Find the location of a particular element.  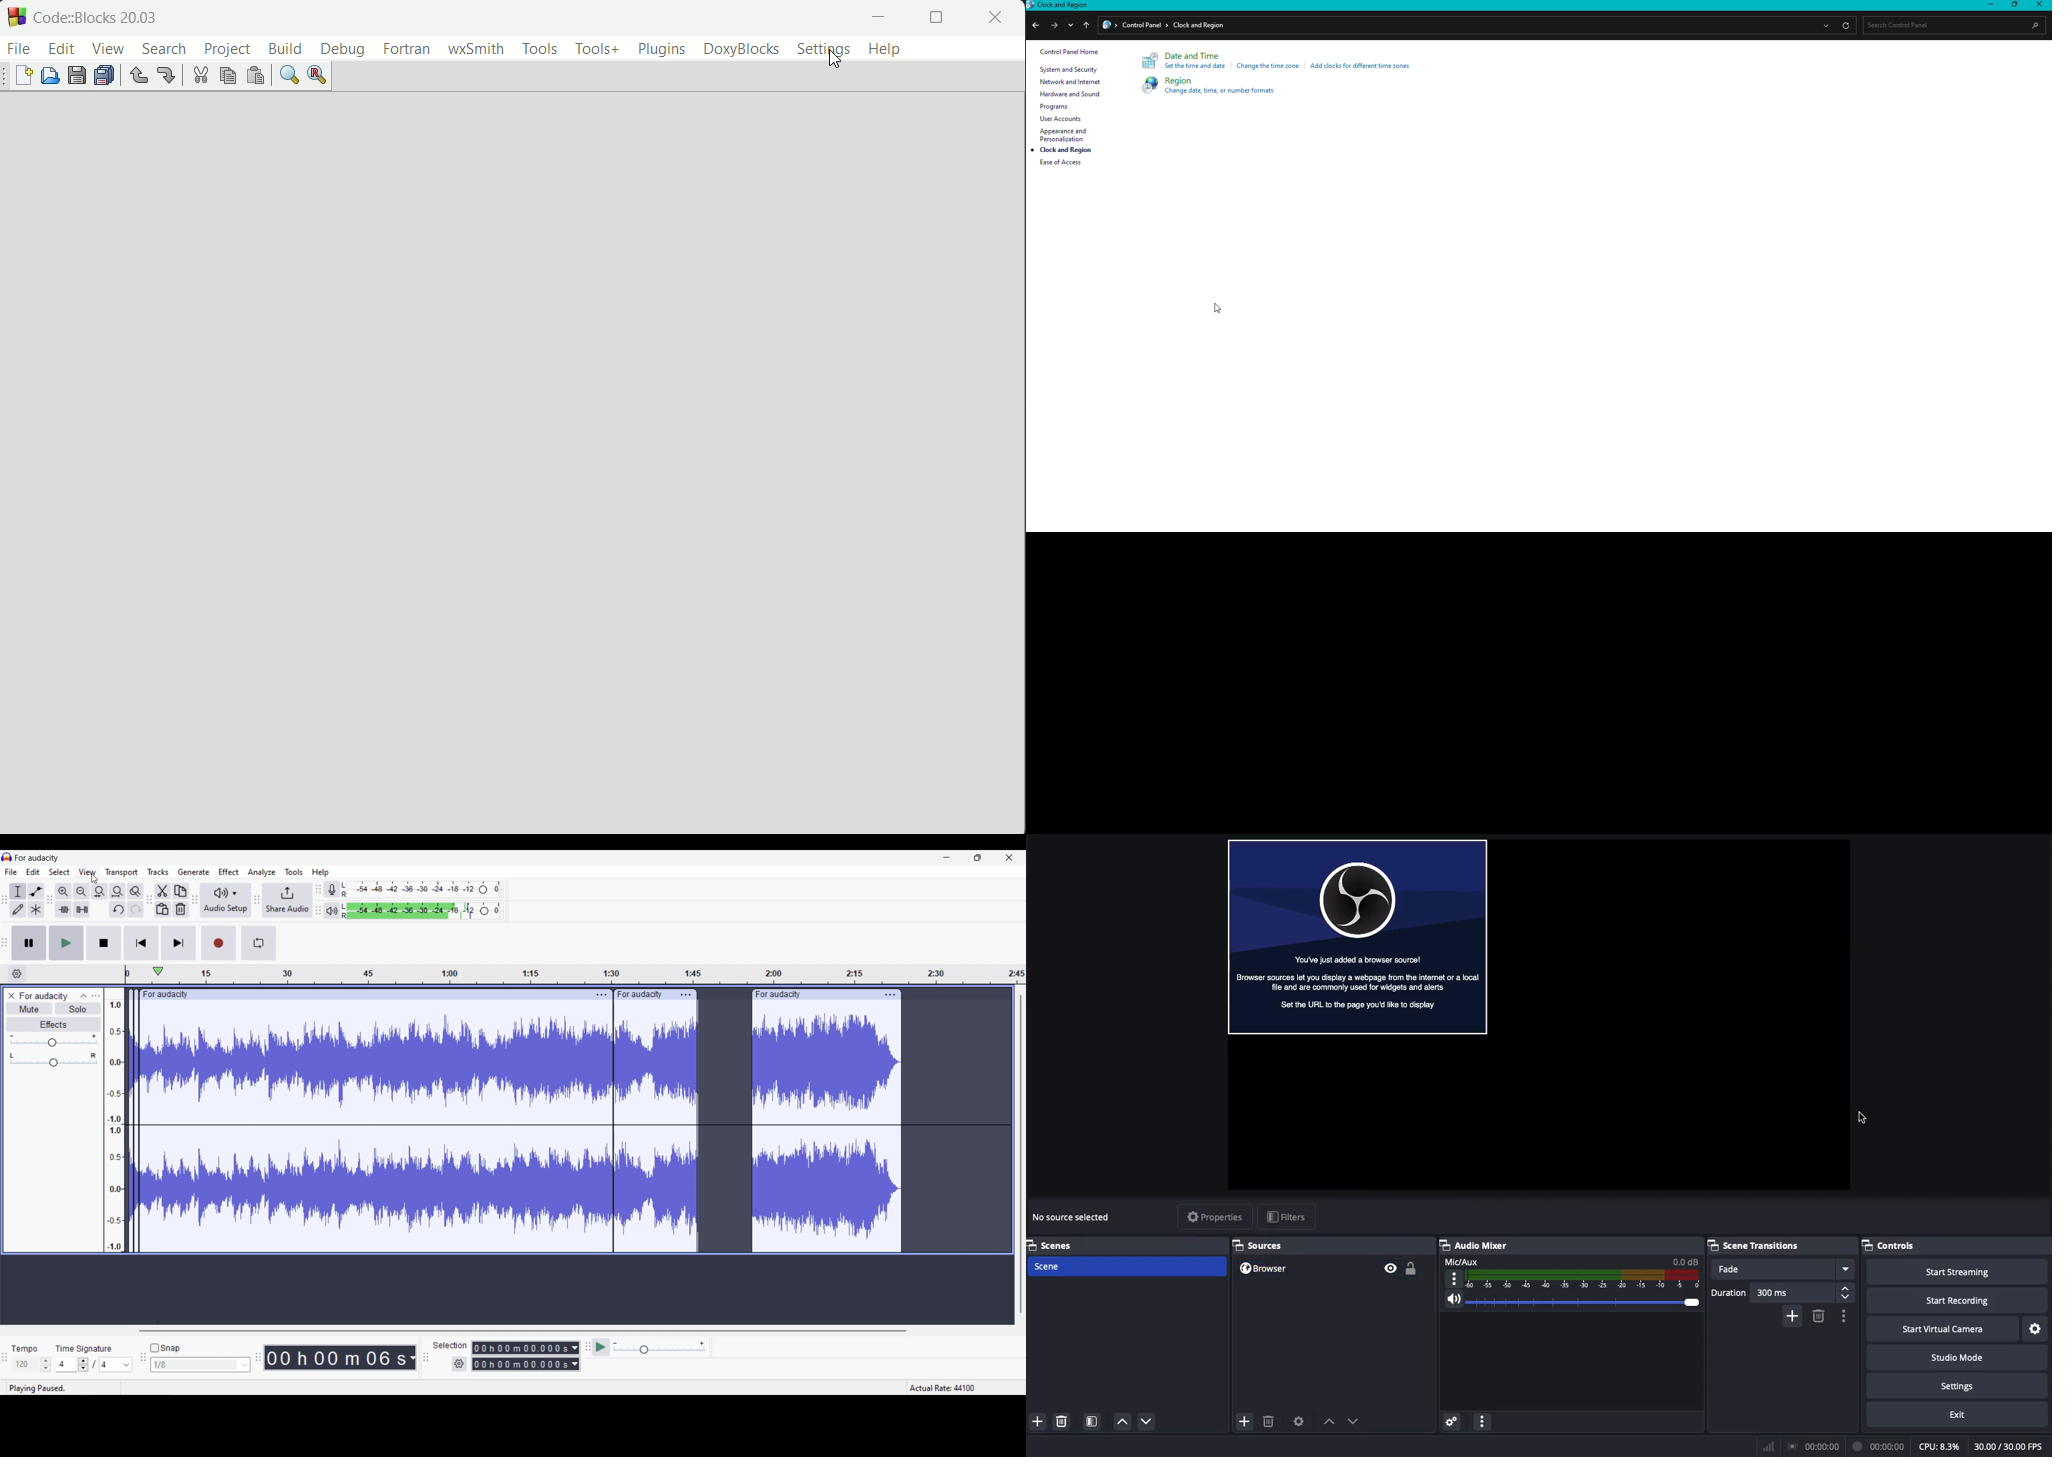

Scene filter is located at coordinates (1091, 1419).